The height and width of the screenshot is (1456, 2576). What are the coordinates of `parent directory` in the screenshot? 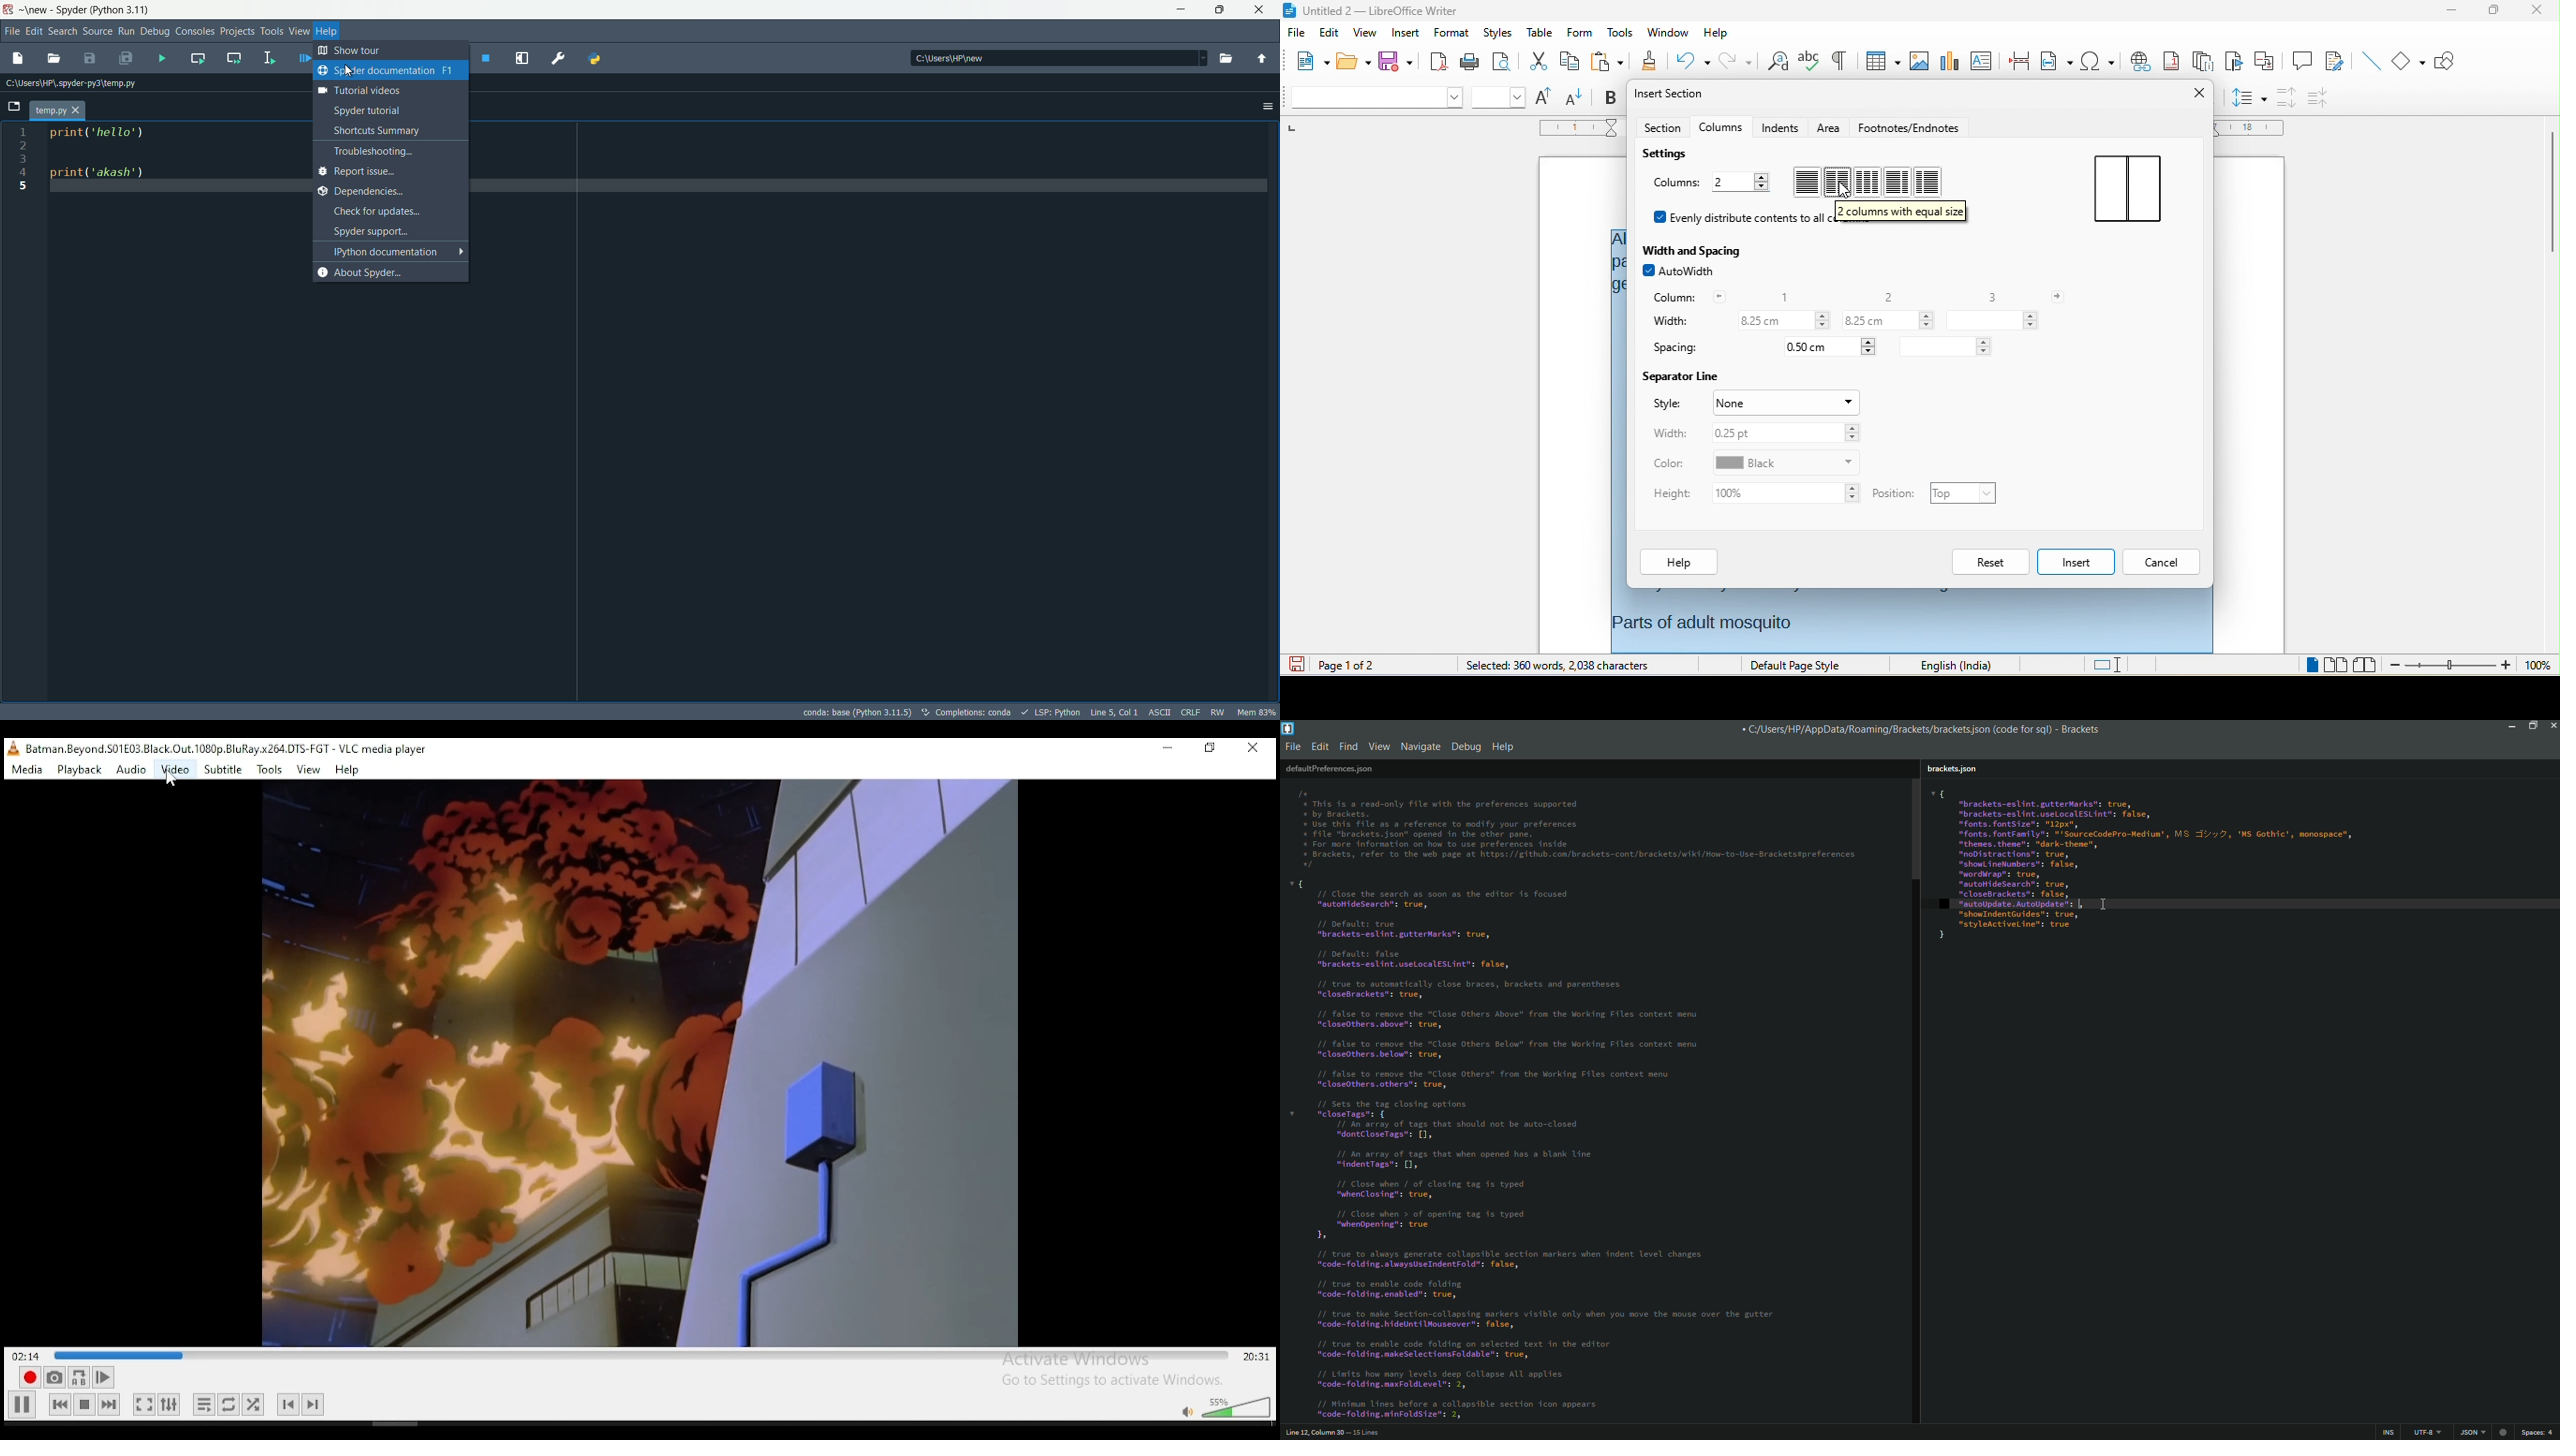 It's located at (1261, 59).